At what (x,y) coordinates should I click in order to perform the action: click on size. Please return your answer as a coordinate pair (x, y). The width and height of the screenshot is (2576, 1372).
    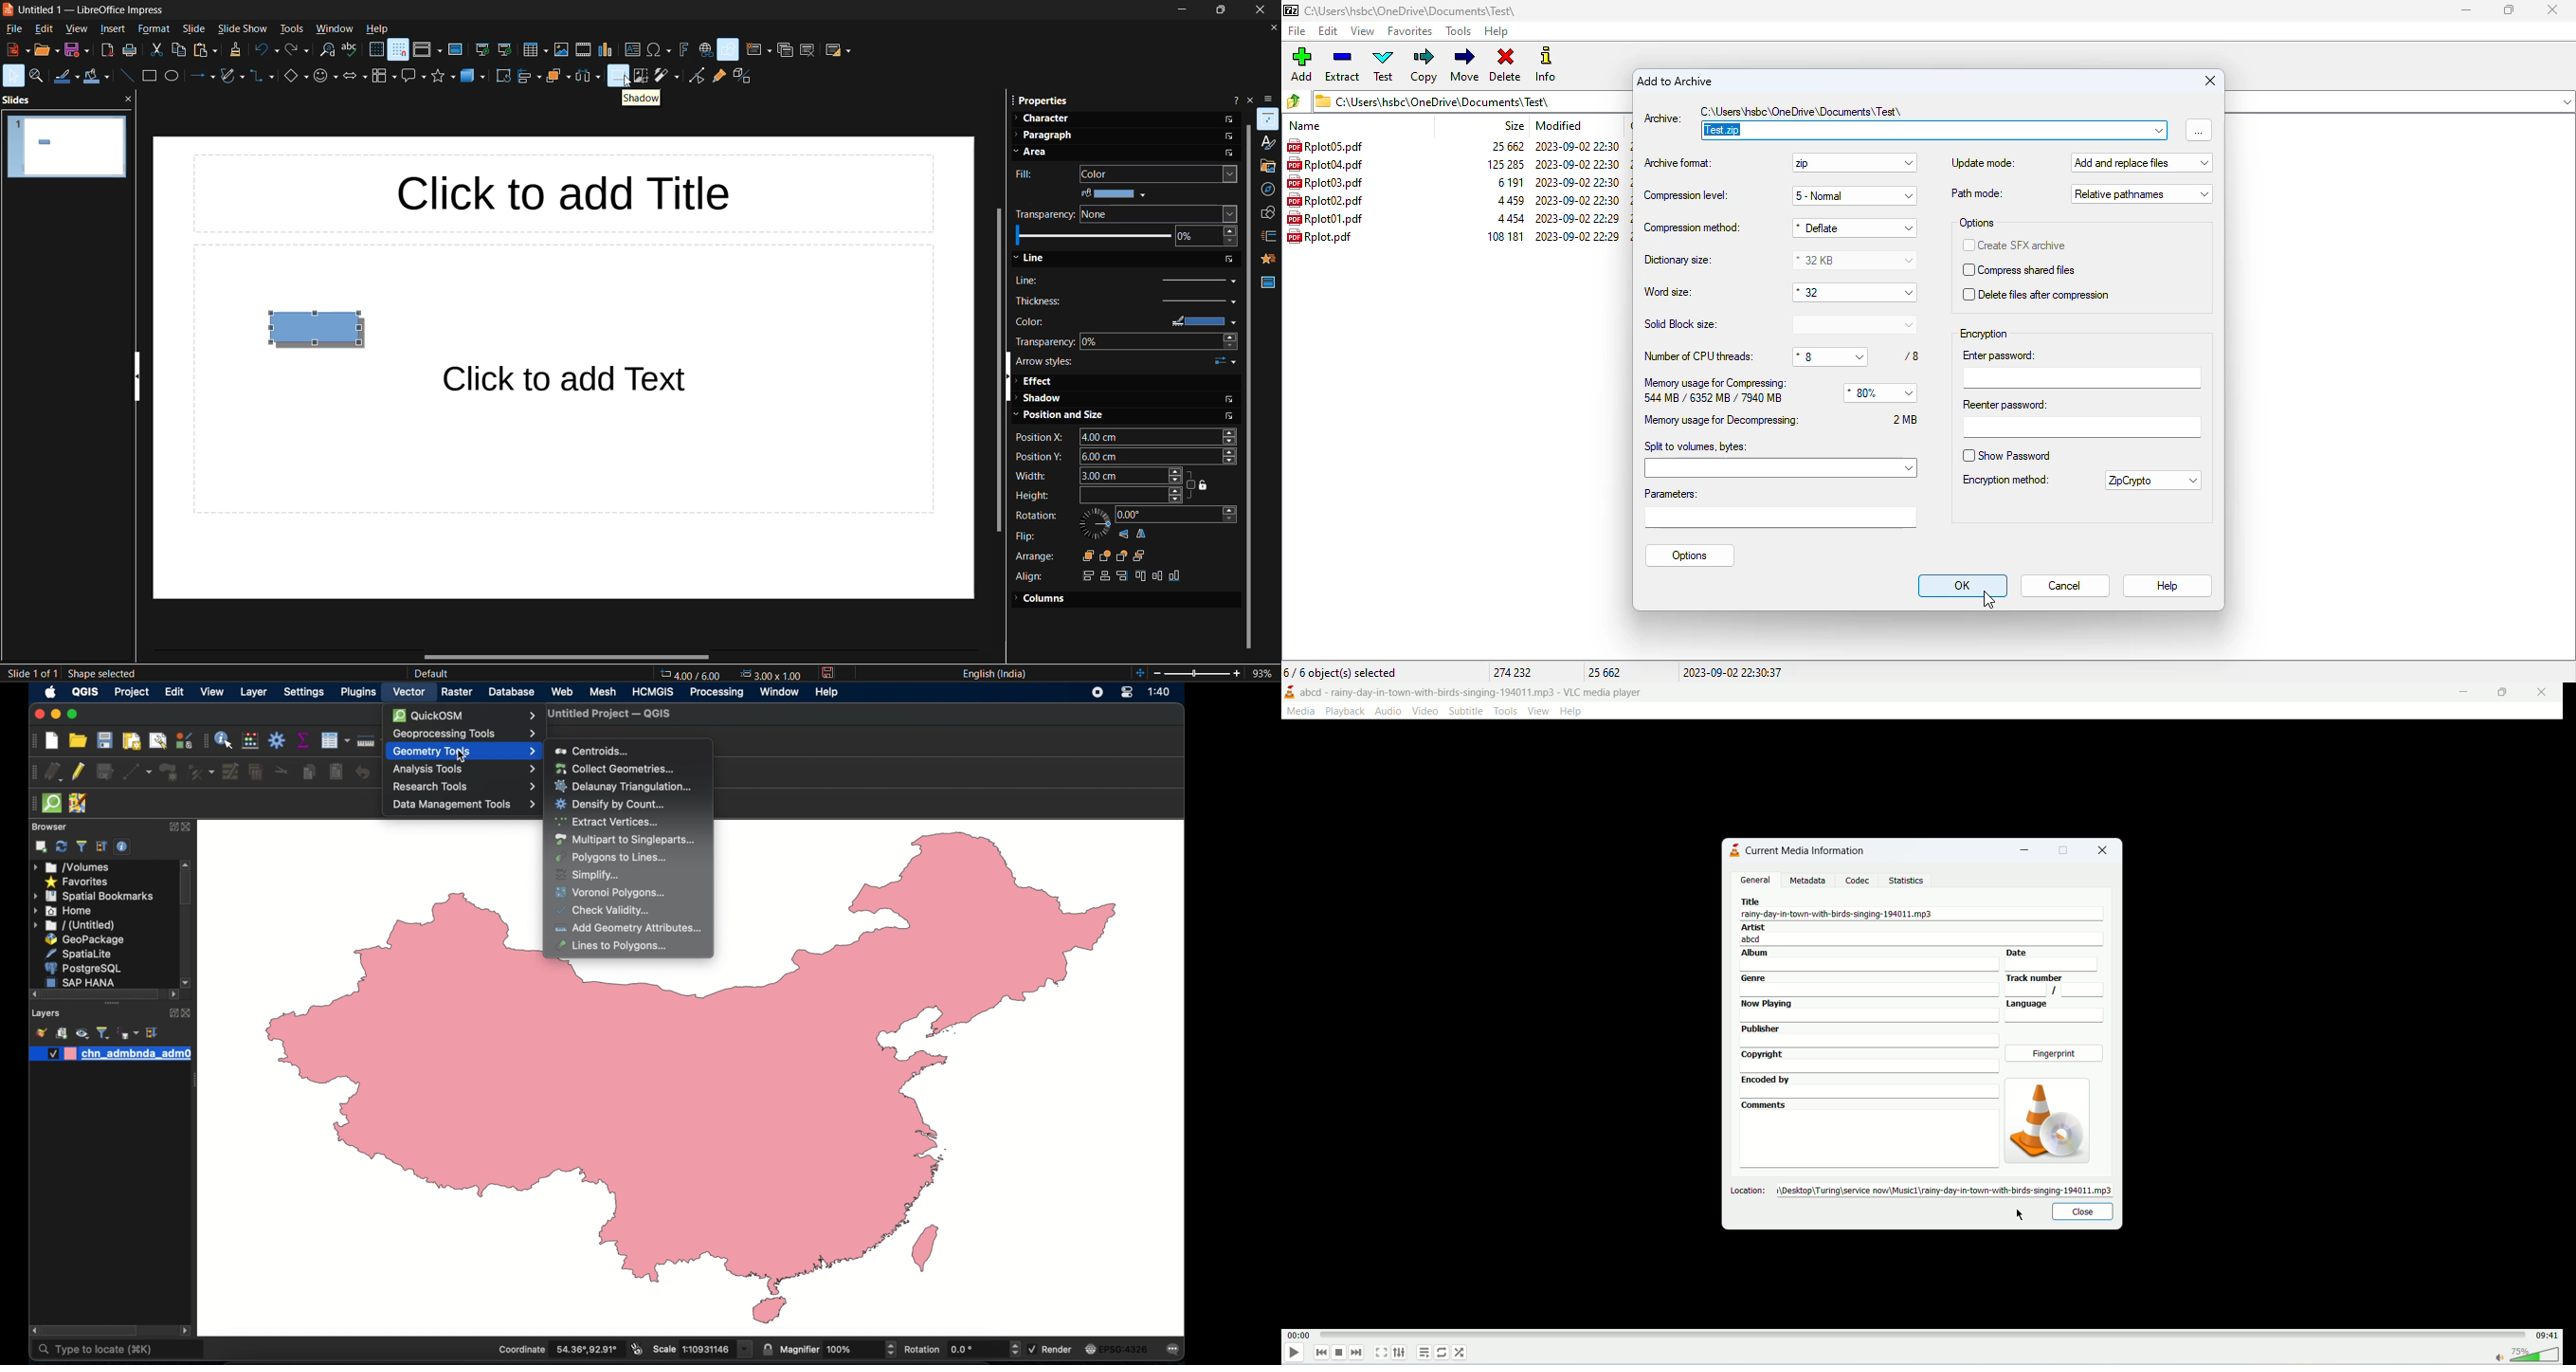
    Looking at the image, I should click on (1506, 235).